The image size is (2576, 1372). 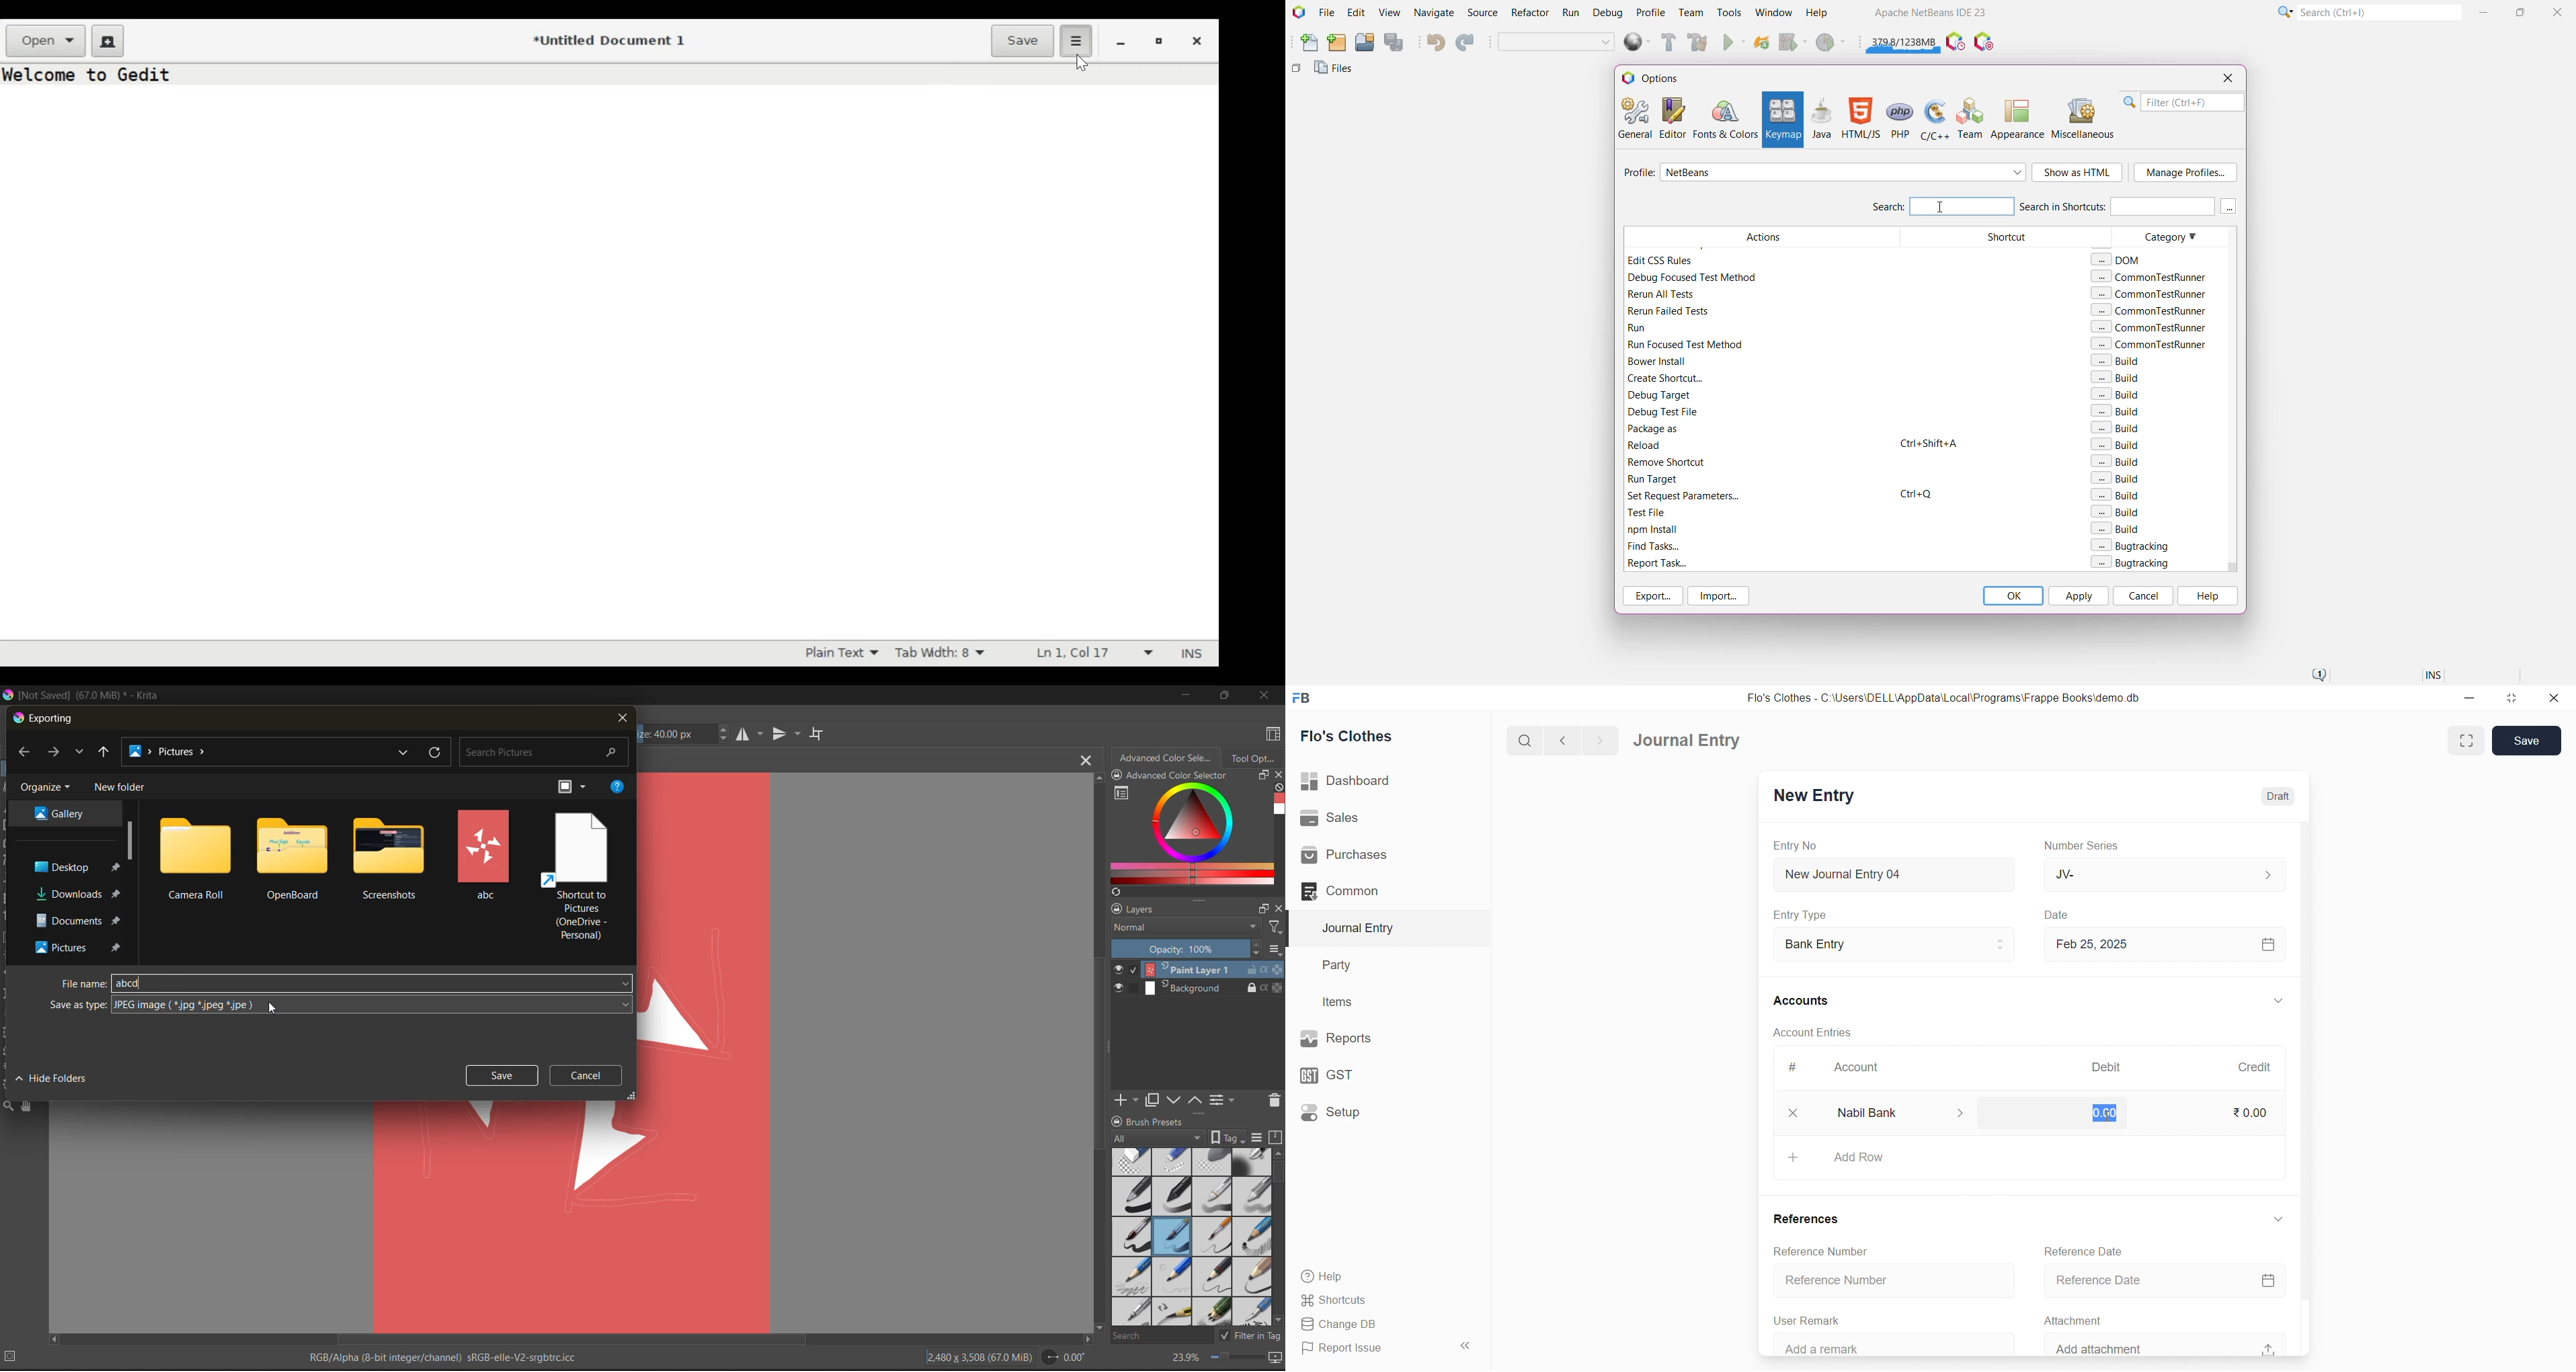 What do you see at coordinates (486, 854) in the screenshot?
I see `folders and files` at bounding box center [486, 854].